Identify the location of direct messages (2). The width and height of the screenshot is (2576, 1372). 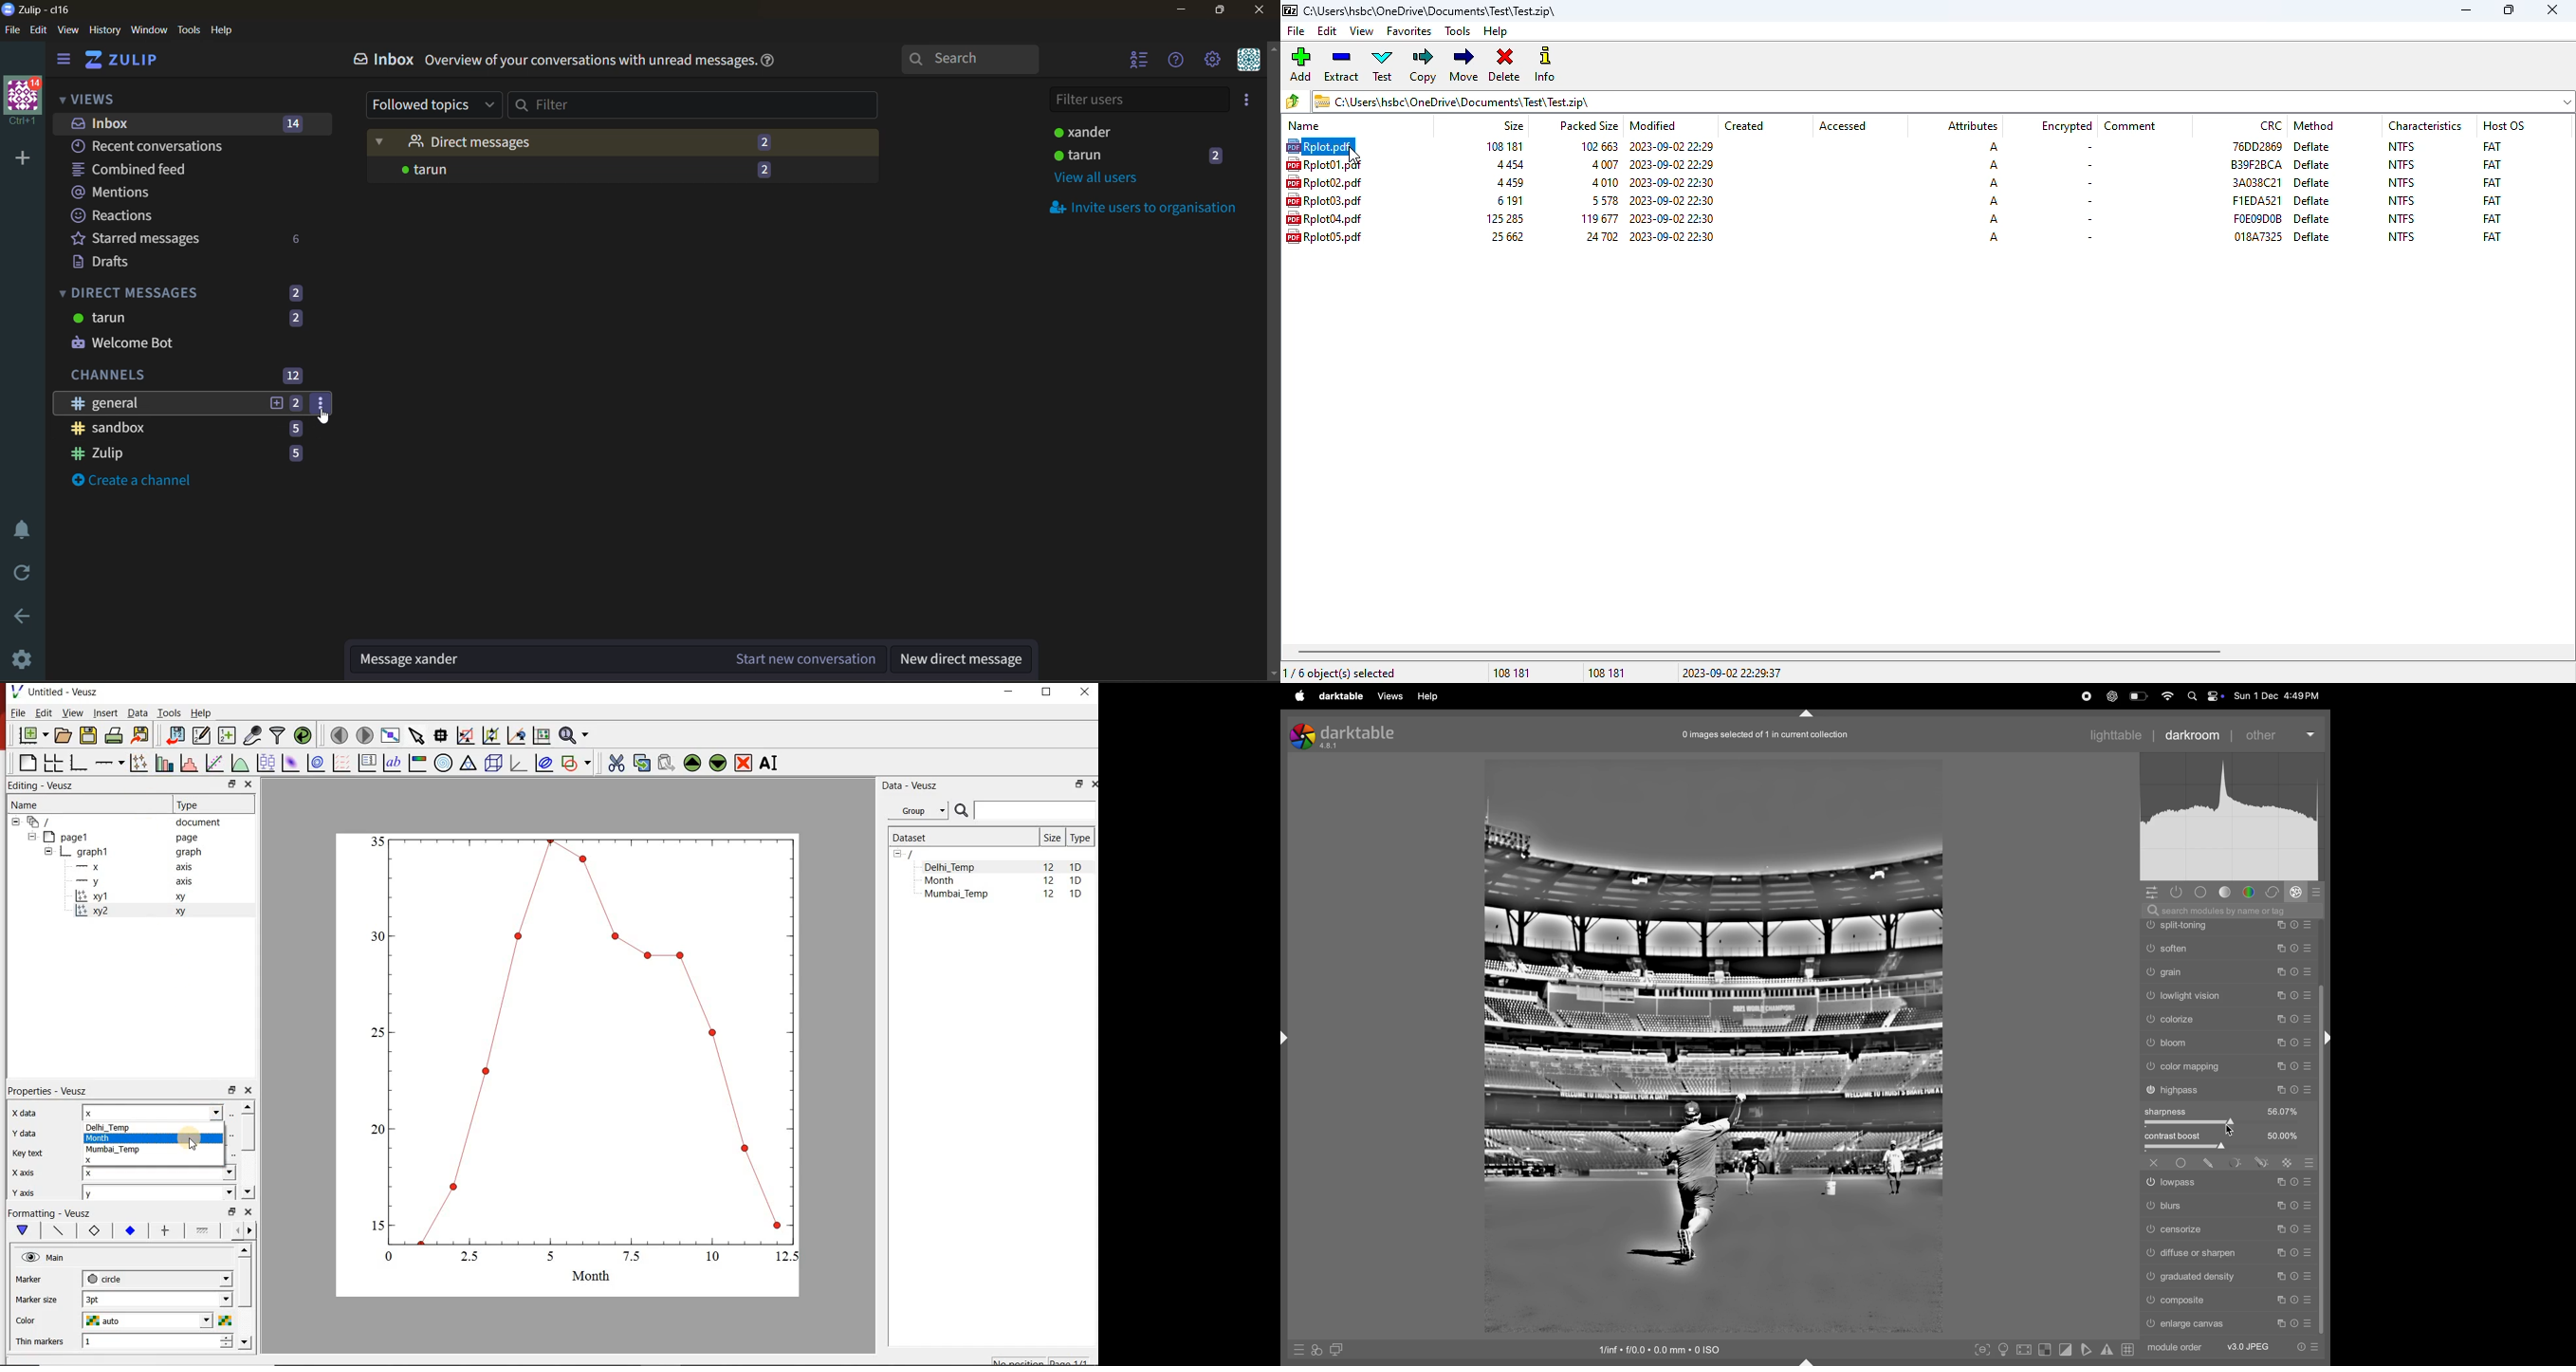
(186, 293).